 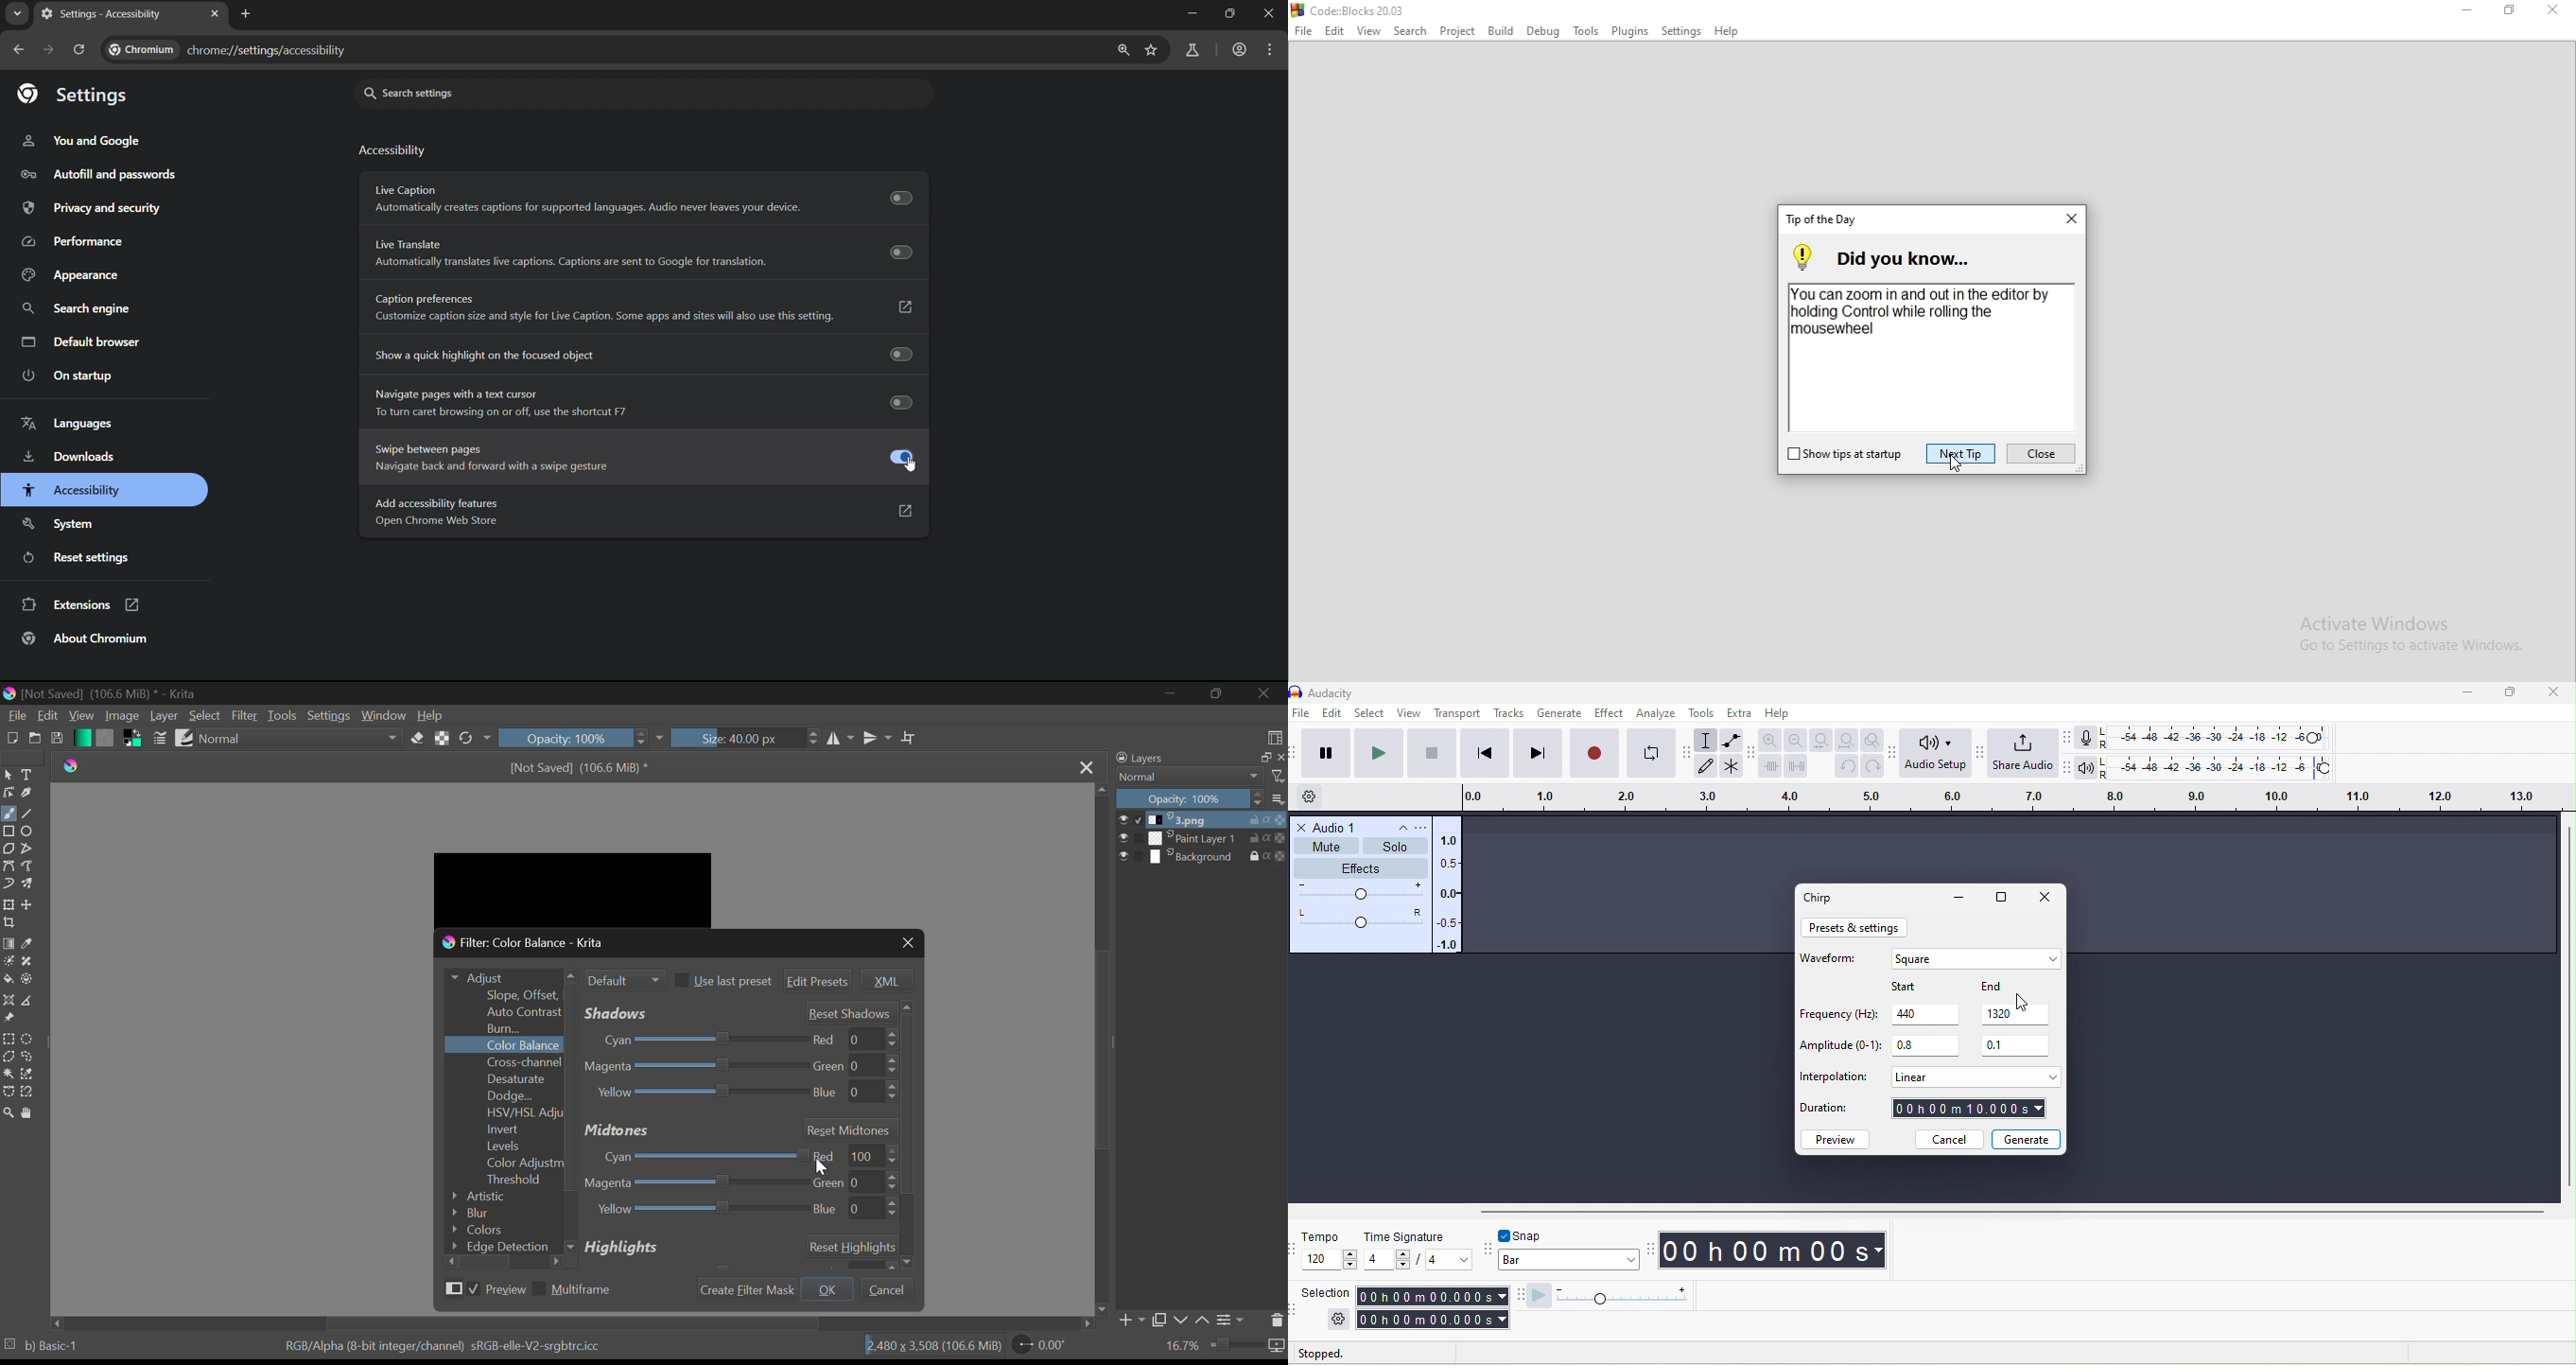 What do you see at coordinates (623, 978) in the screenshot?
I see `Filter Mode` at bounding box center [623, 978].